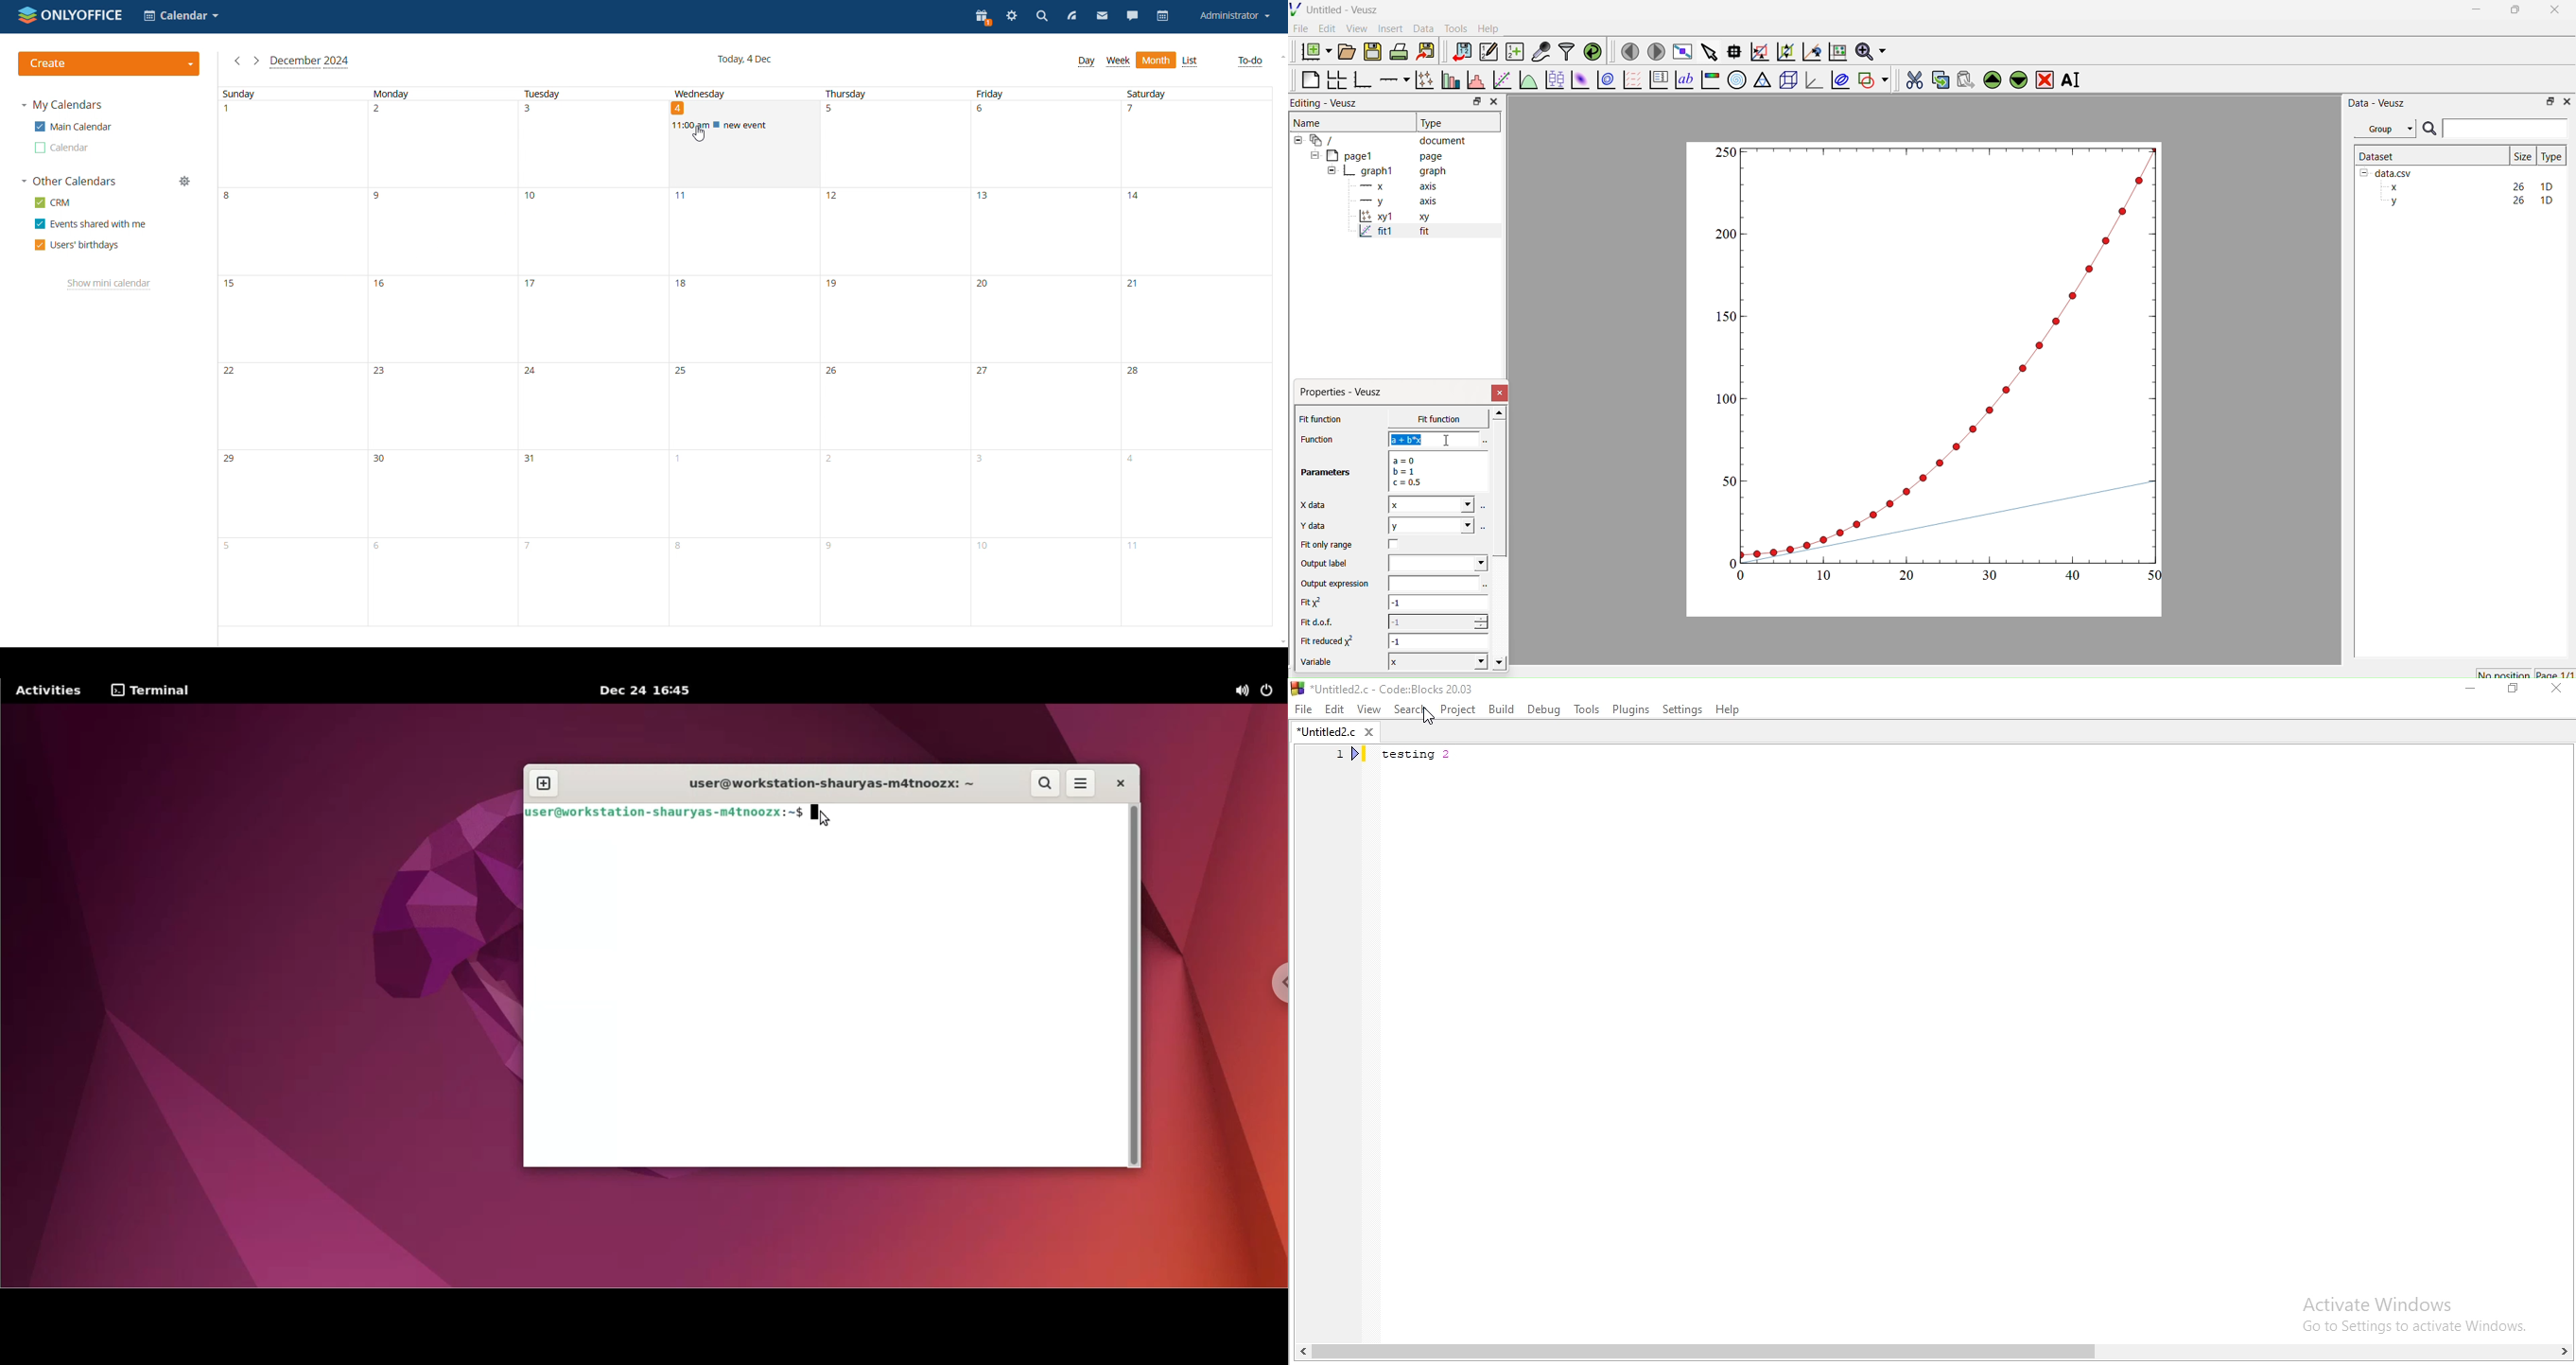  What do you see at coordinates (1487, 28) in the screenshot?
I see `Help` at bounding box center [1487, 28].